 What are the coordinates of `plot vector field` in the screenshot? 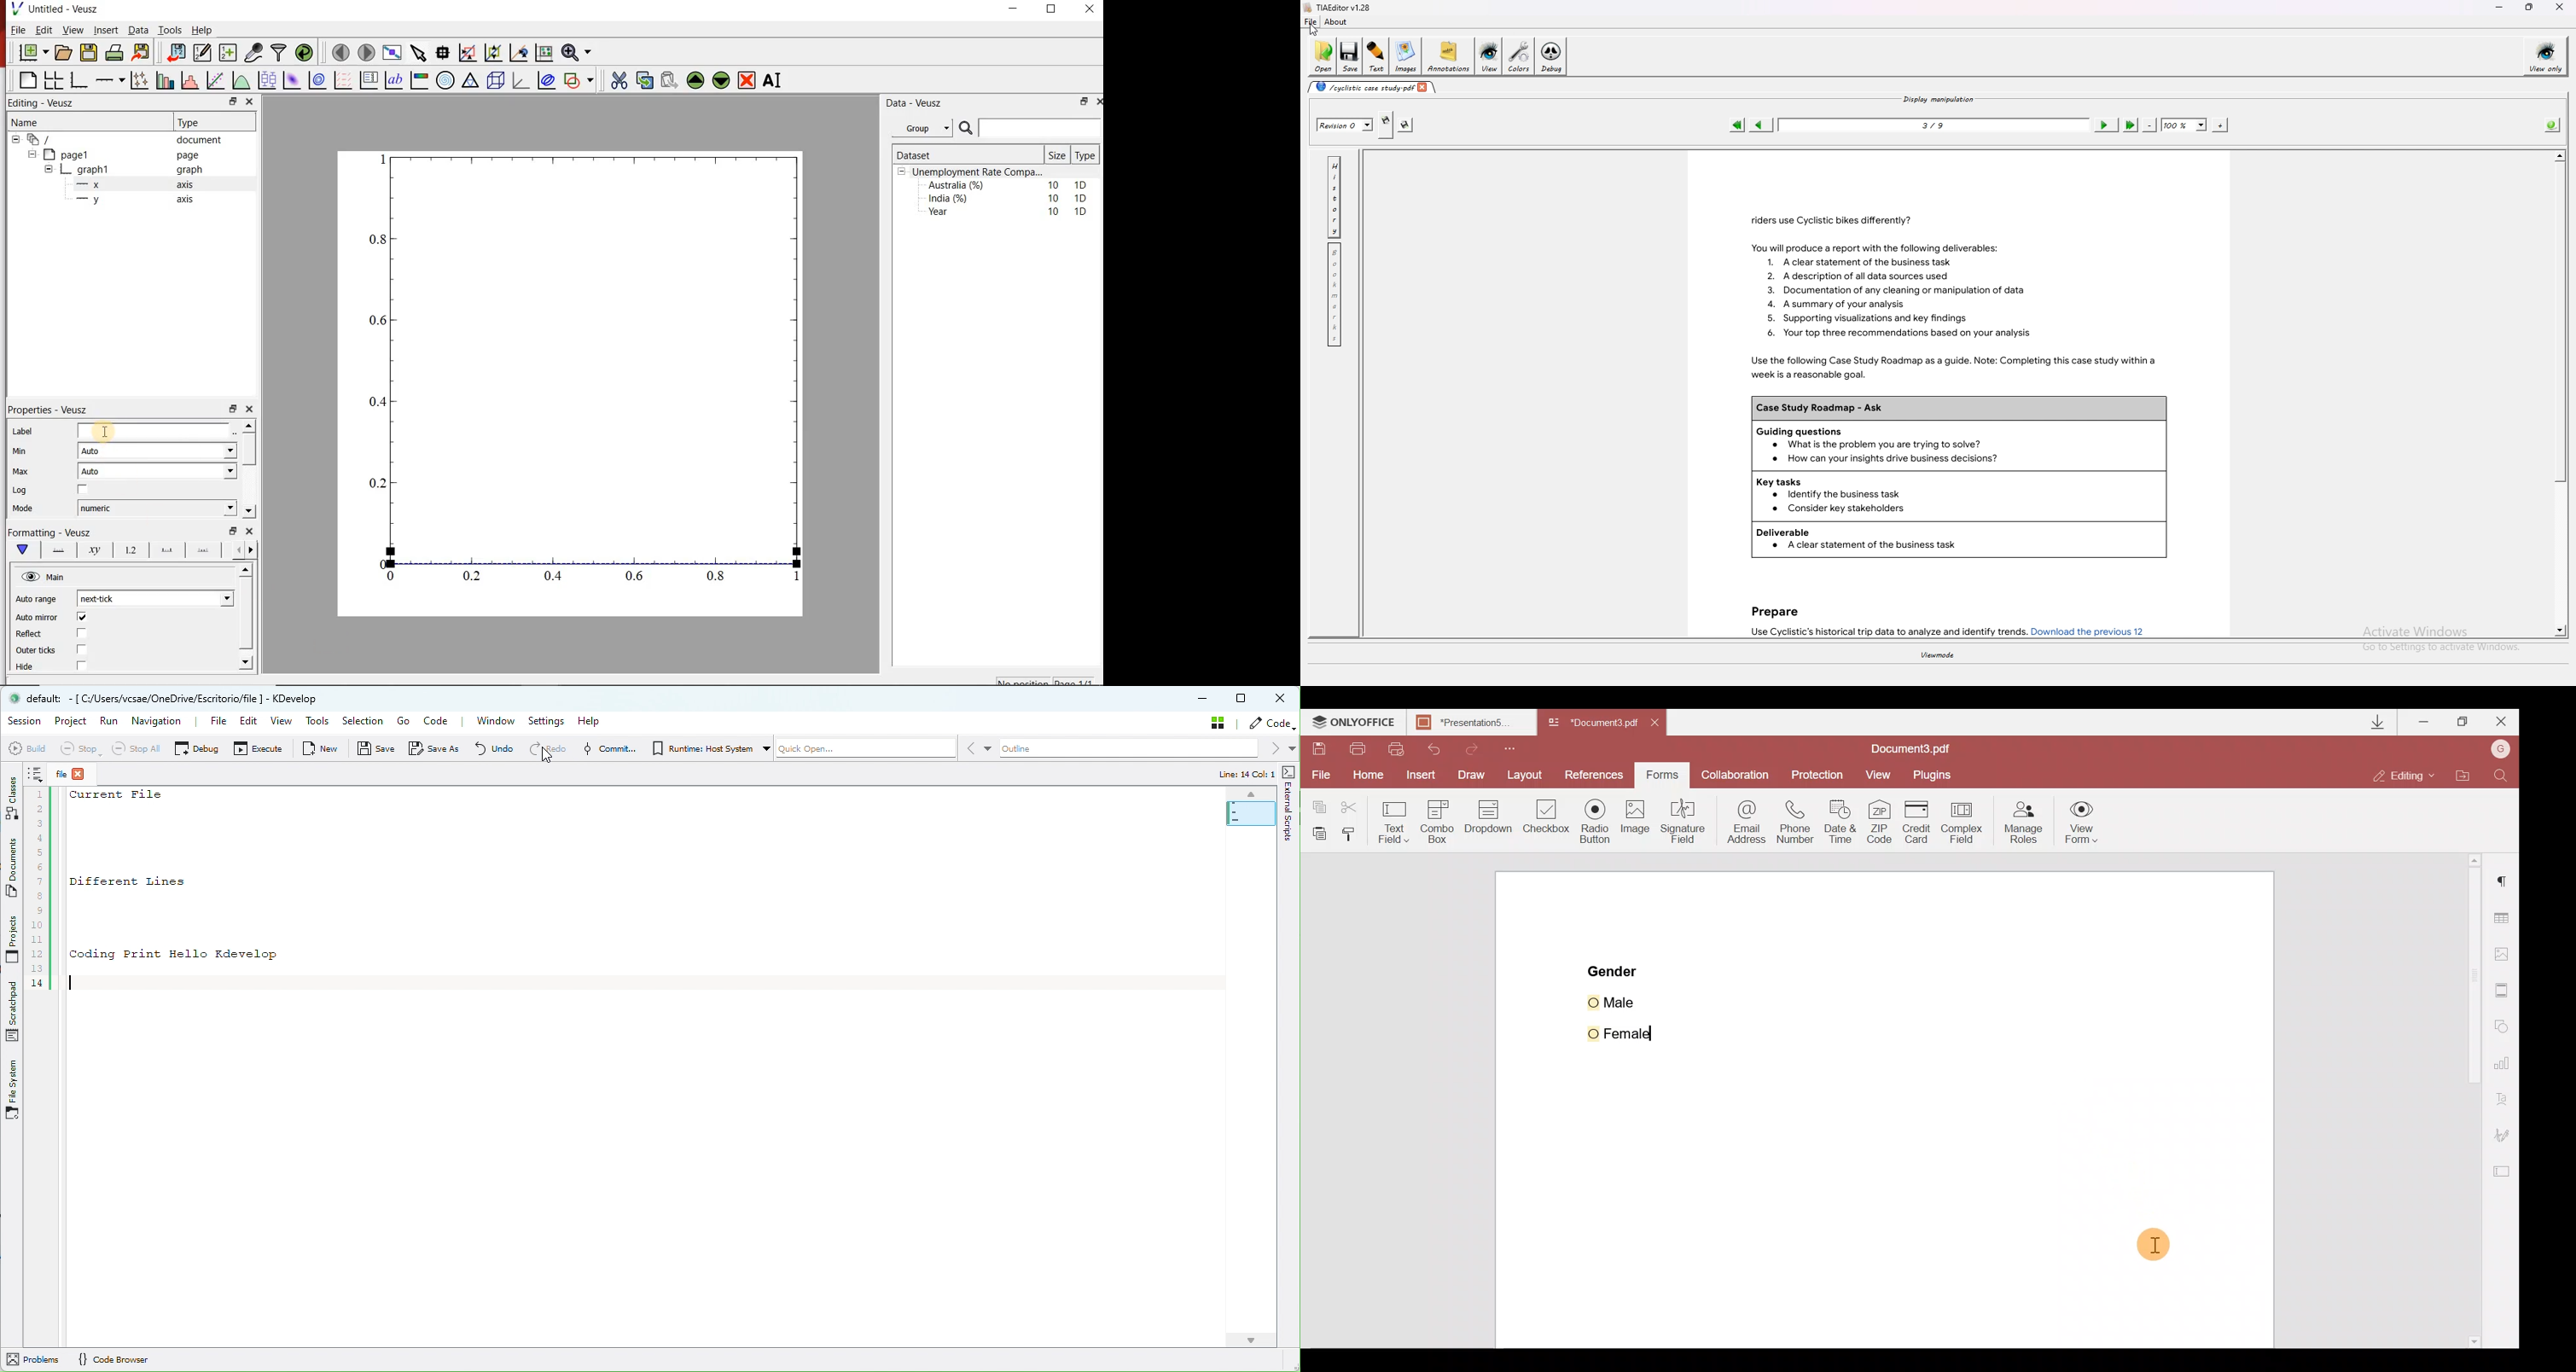 It's located at (342, 80).